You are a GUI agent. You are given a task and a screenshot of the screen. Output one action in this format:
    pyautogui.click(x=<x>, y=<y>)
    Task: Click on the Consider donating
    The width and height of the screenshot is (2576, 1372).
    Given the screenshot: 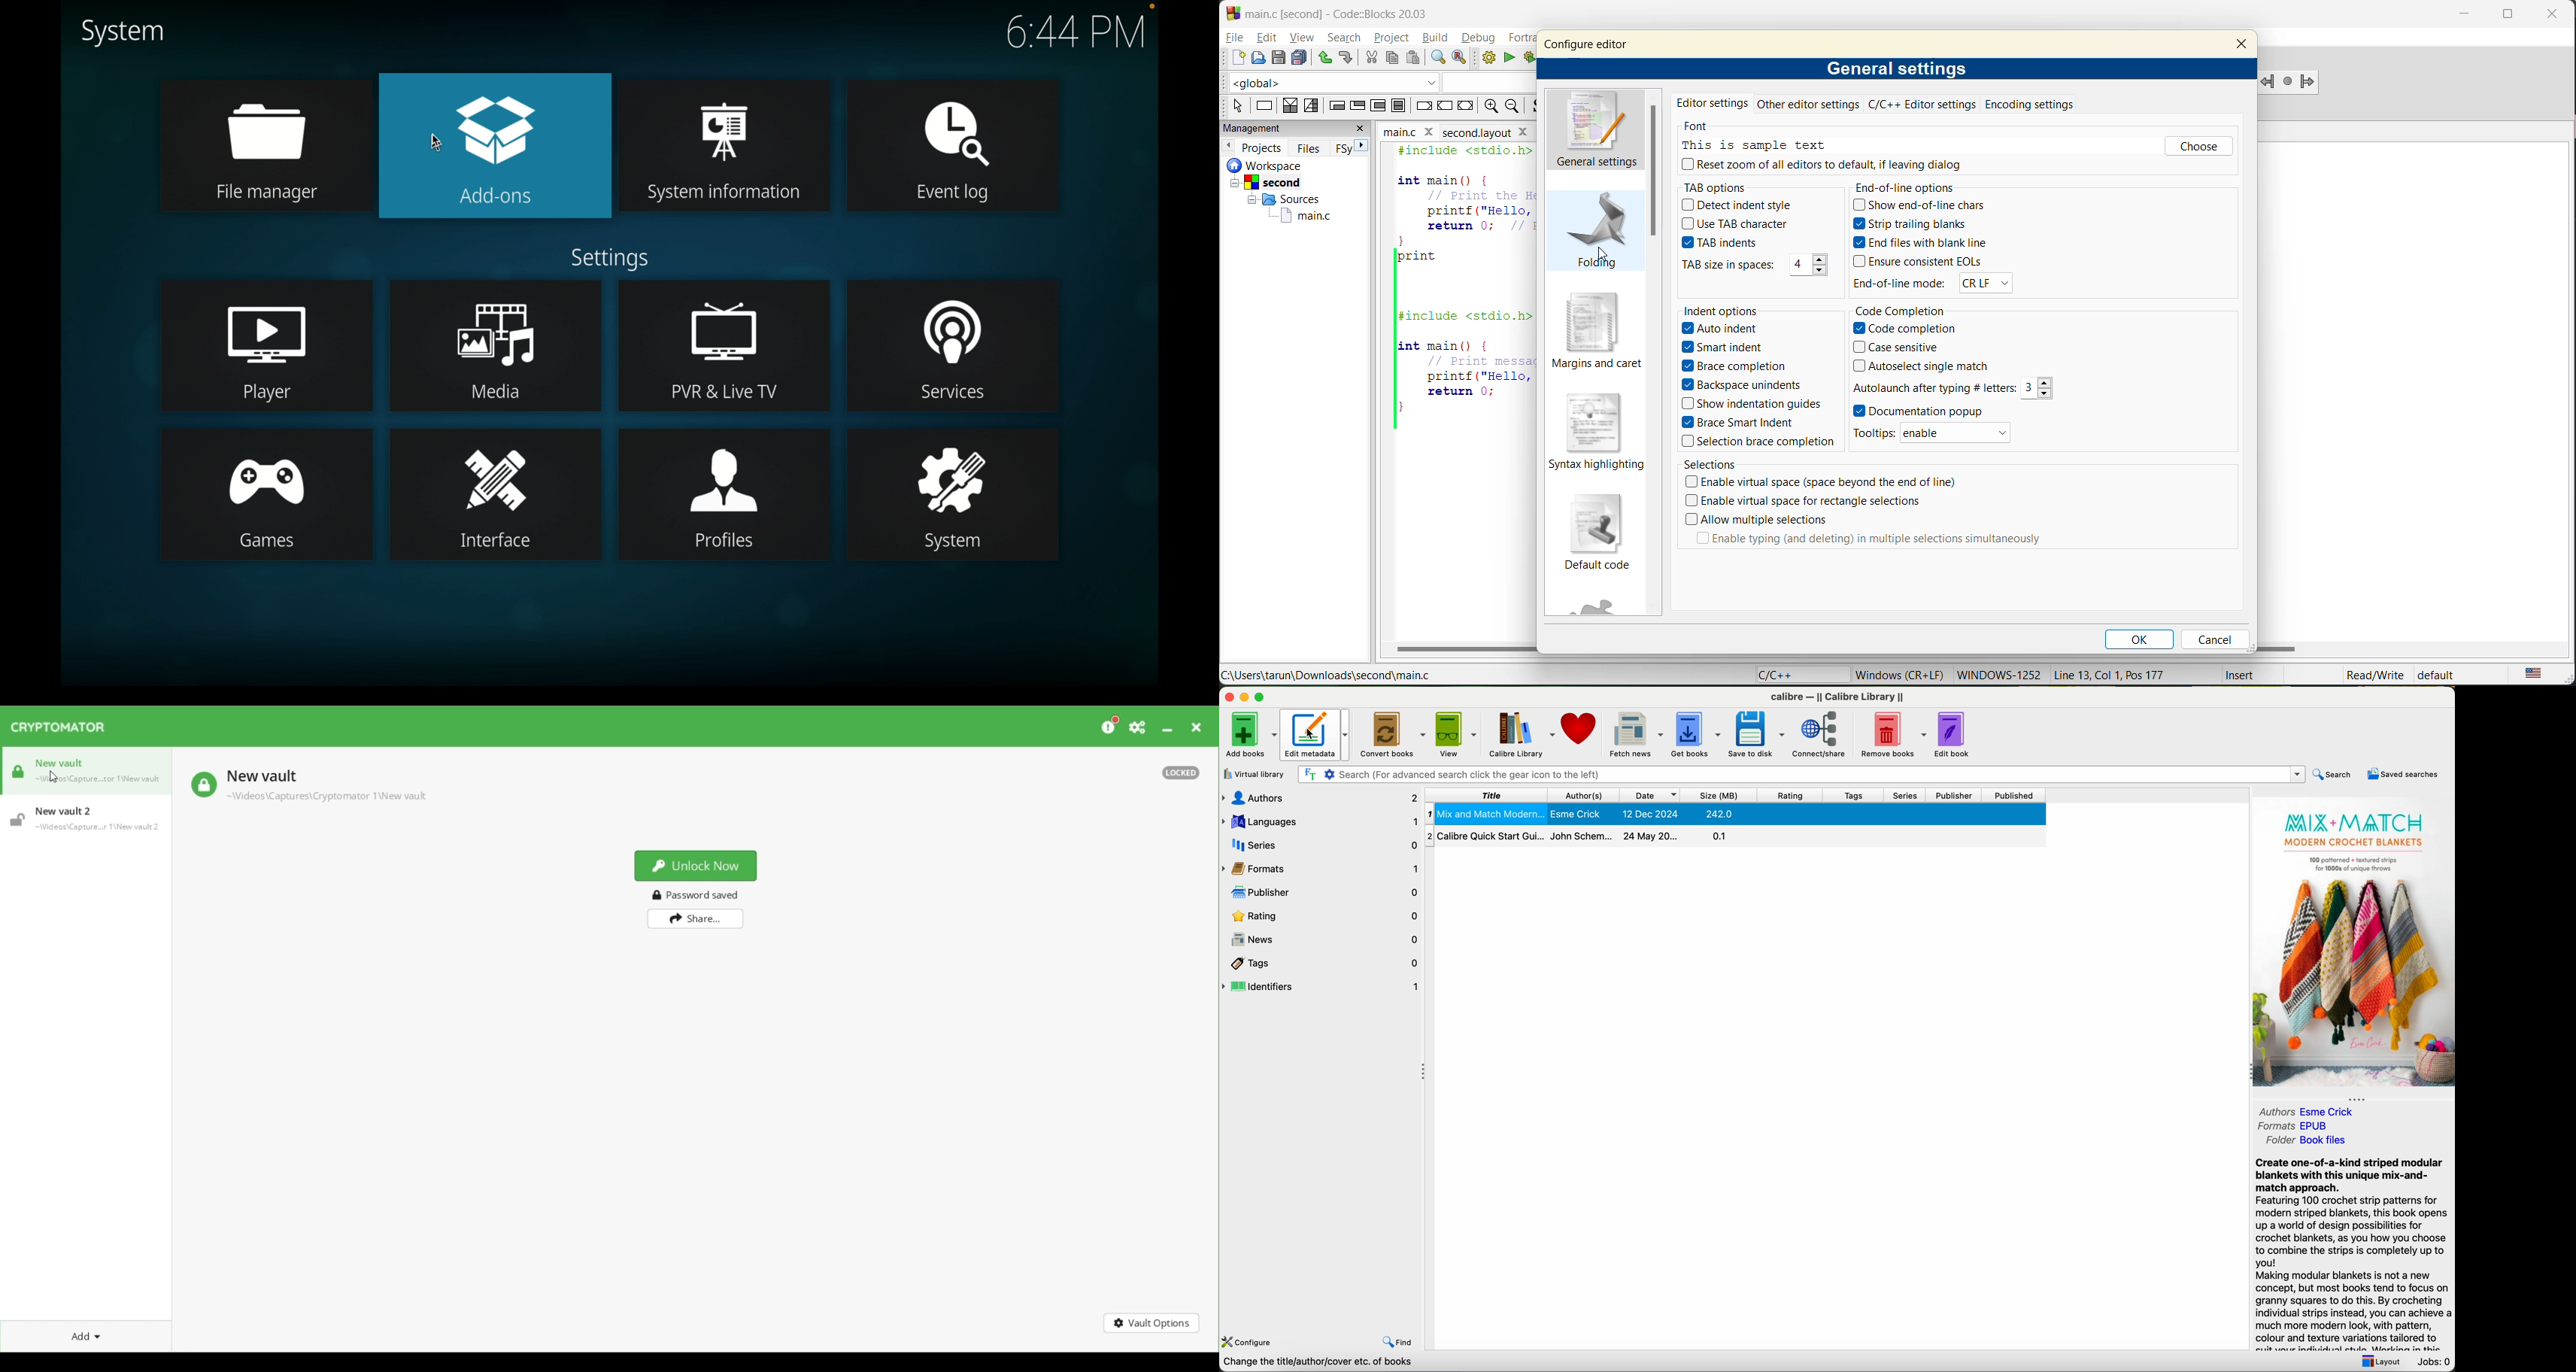 What is the action you would take?
    pyautogui.click(x=1111, y=724)
    